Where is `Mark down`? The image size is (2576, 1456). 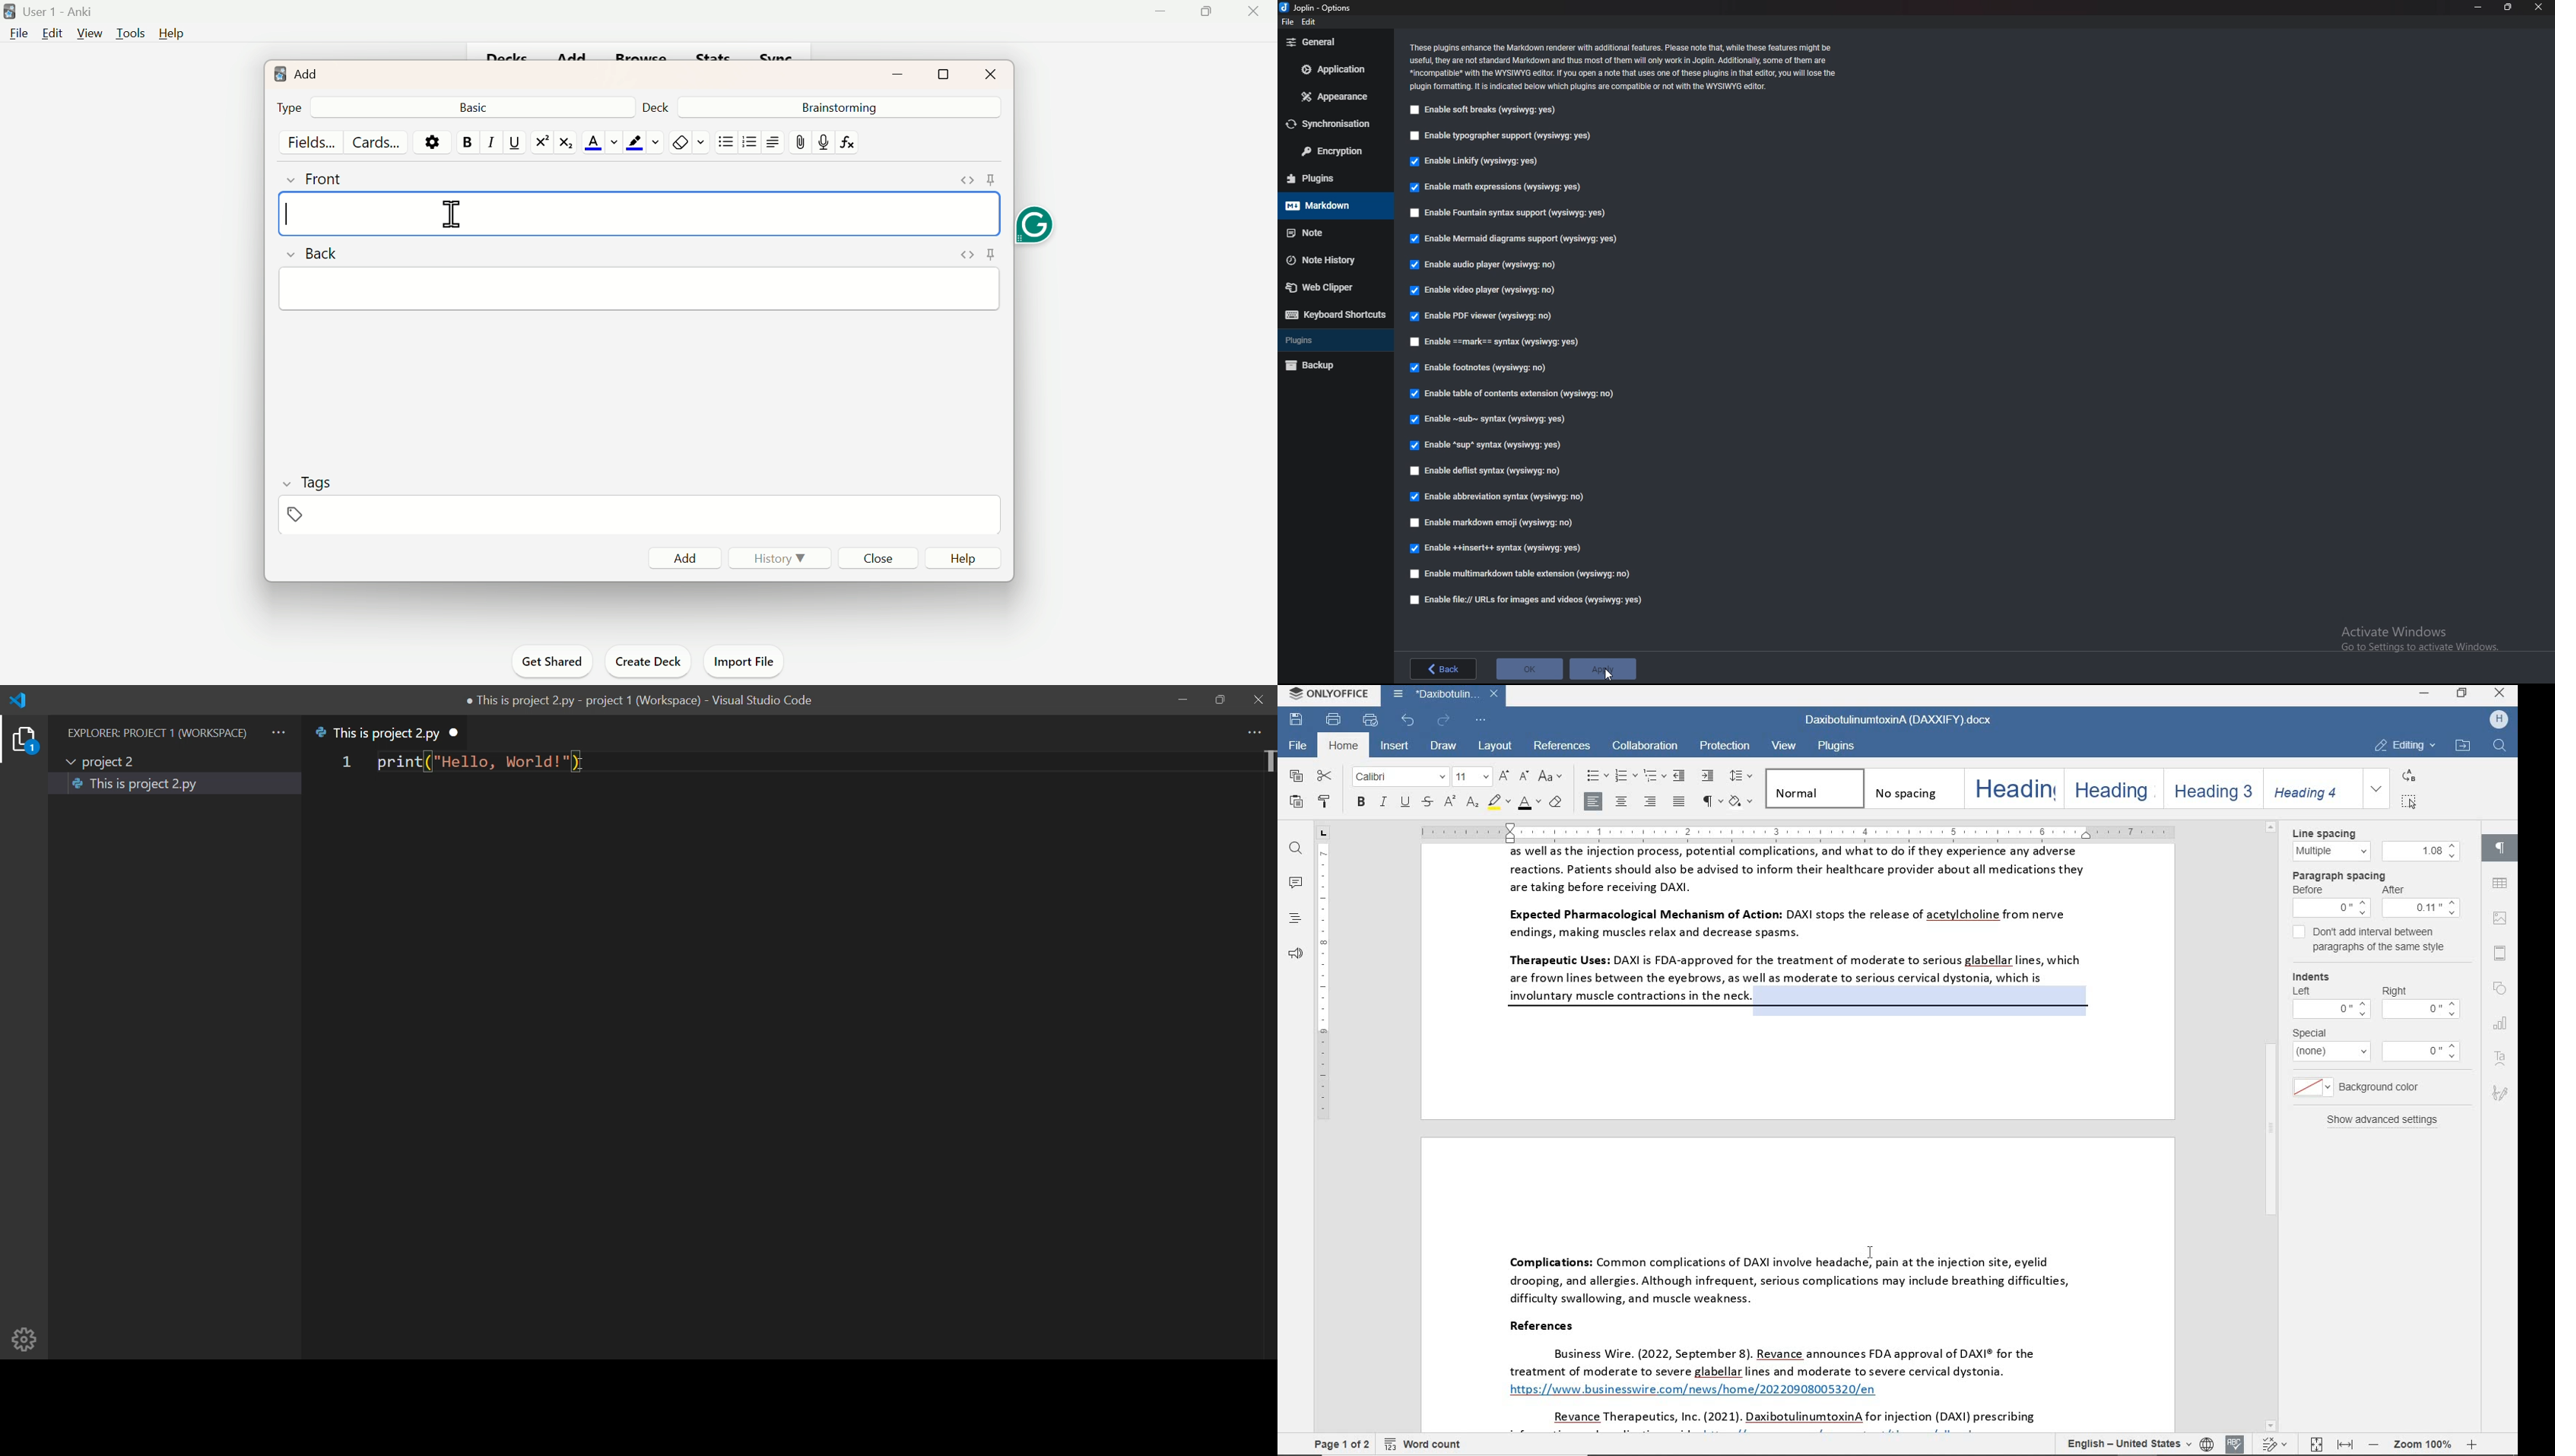 Mark down is located at coordinates (1329, 205).